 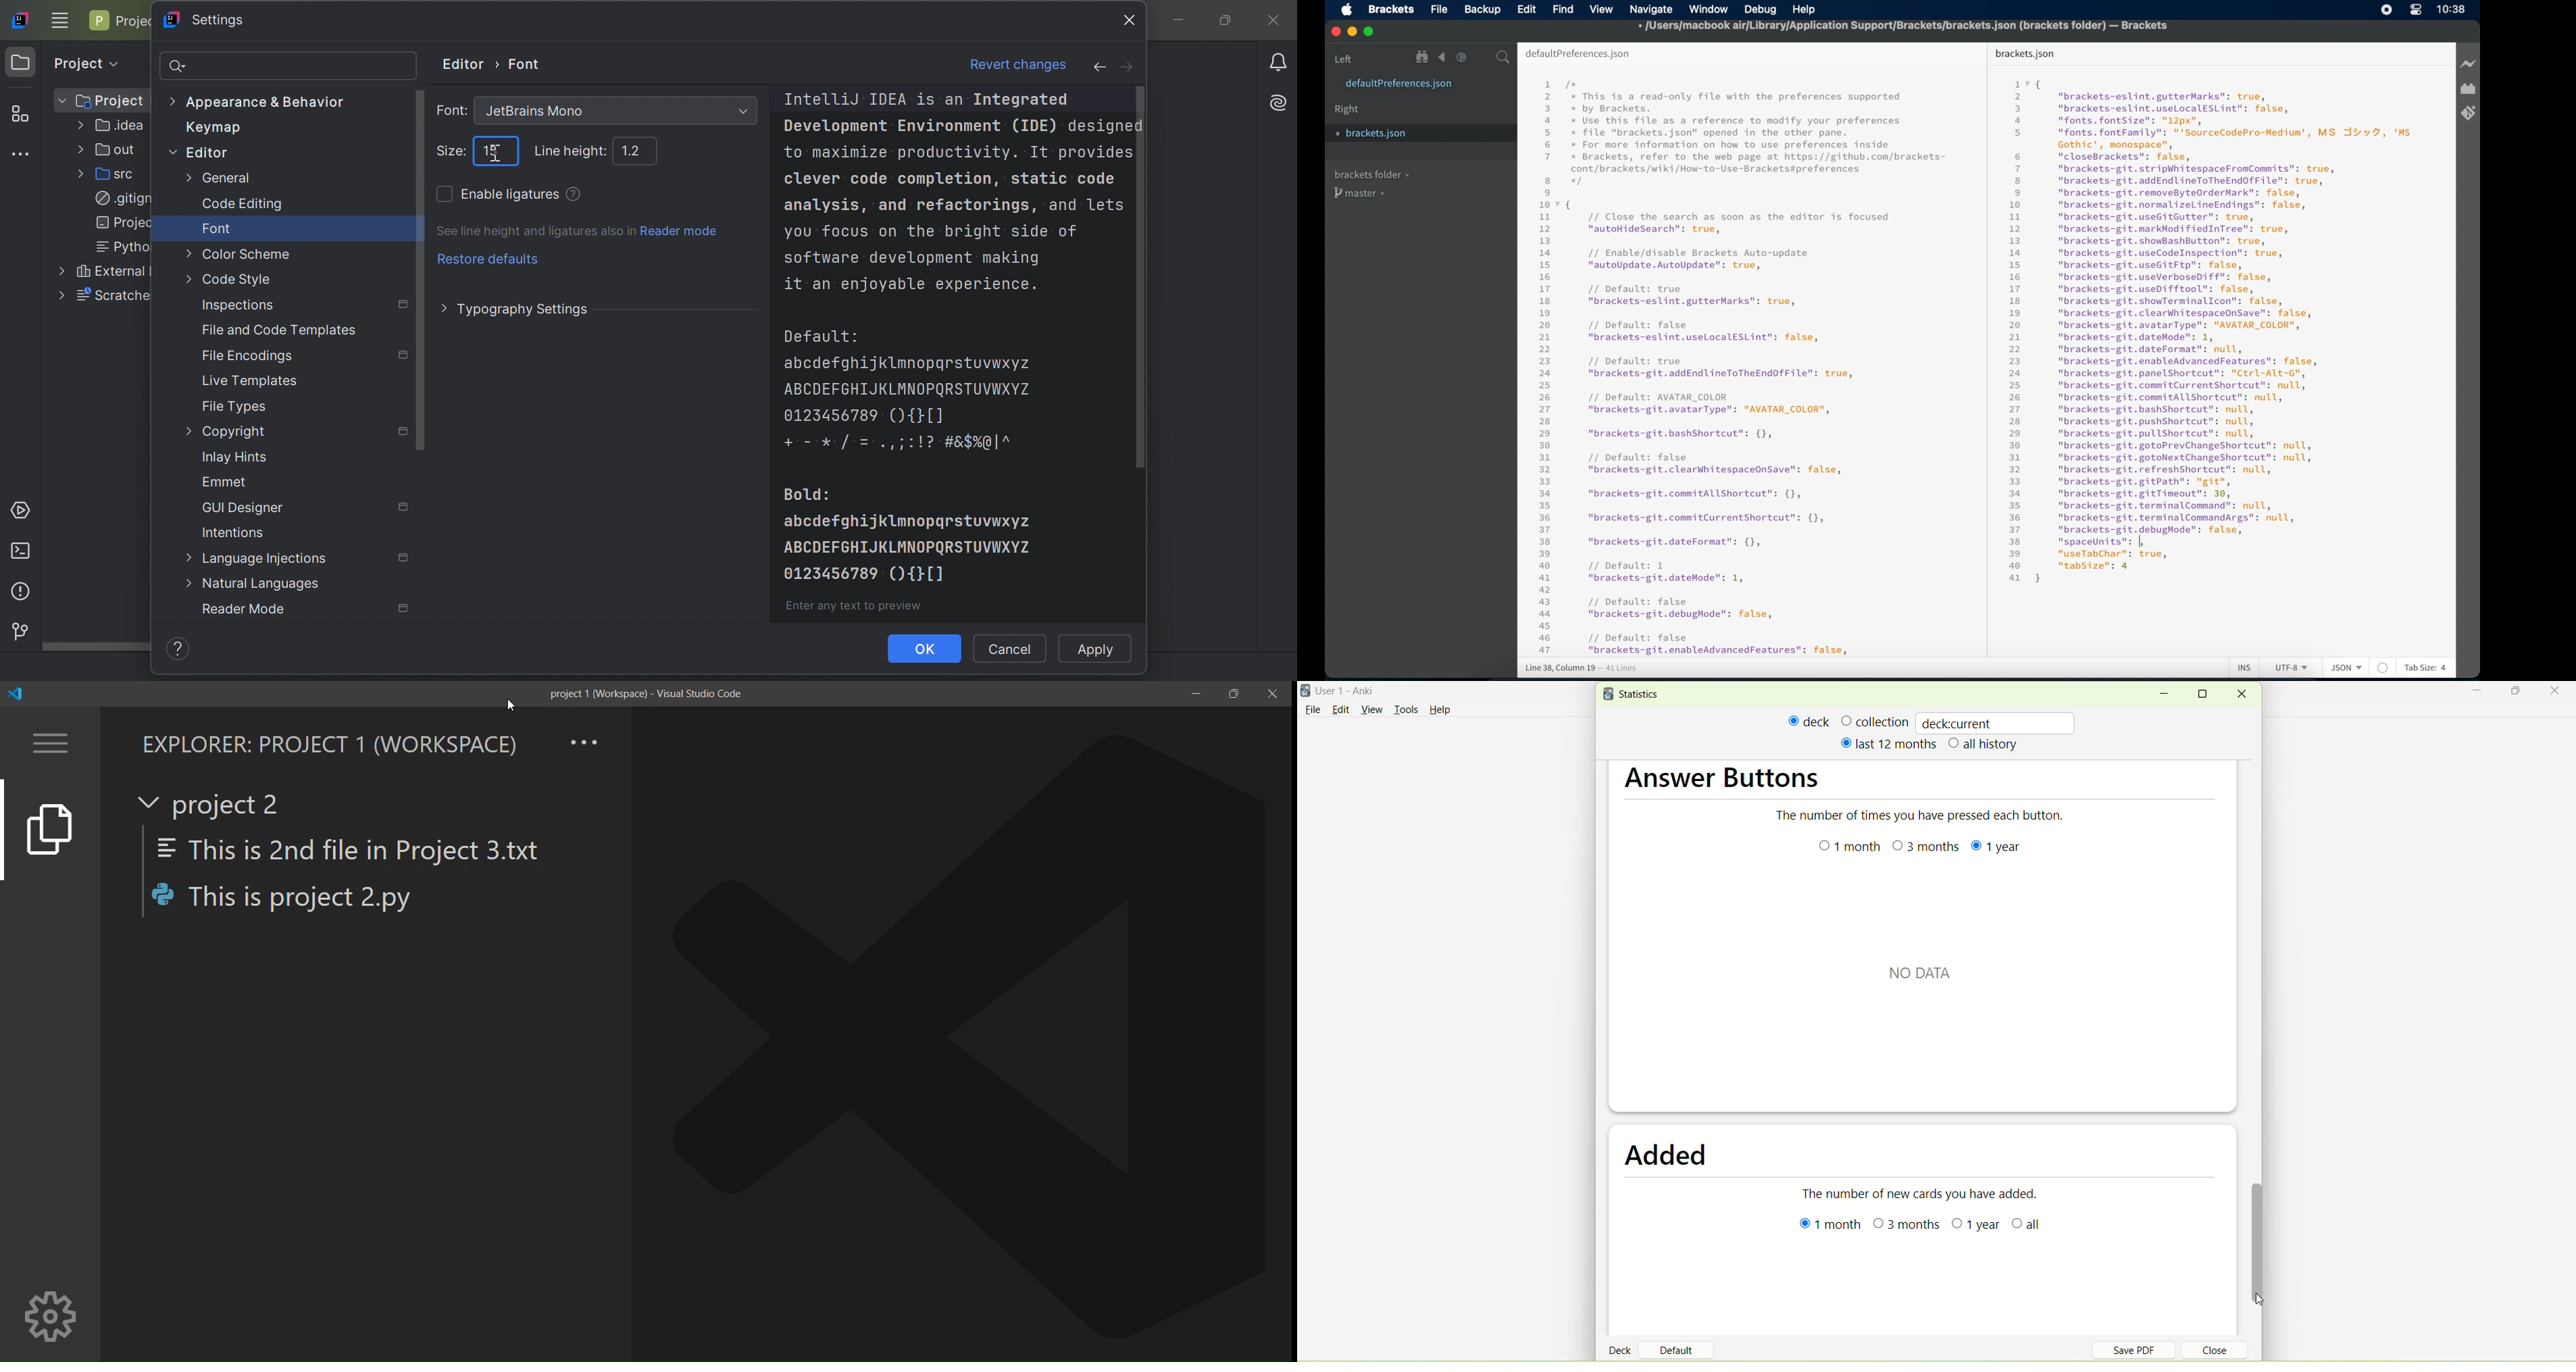 What do you see at coordinates (1682, 1345) in the screenshot?
I see `default` at bounding box center [1682, 1345].